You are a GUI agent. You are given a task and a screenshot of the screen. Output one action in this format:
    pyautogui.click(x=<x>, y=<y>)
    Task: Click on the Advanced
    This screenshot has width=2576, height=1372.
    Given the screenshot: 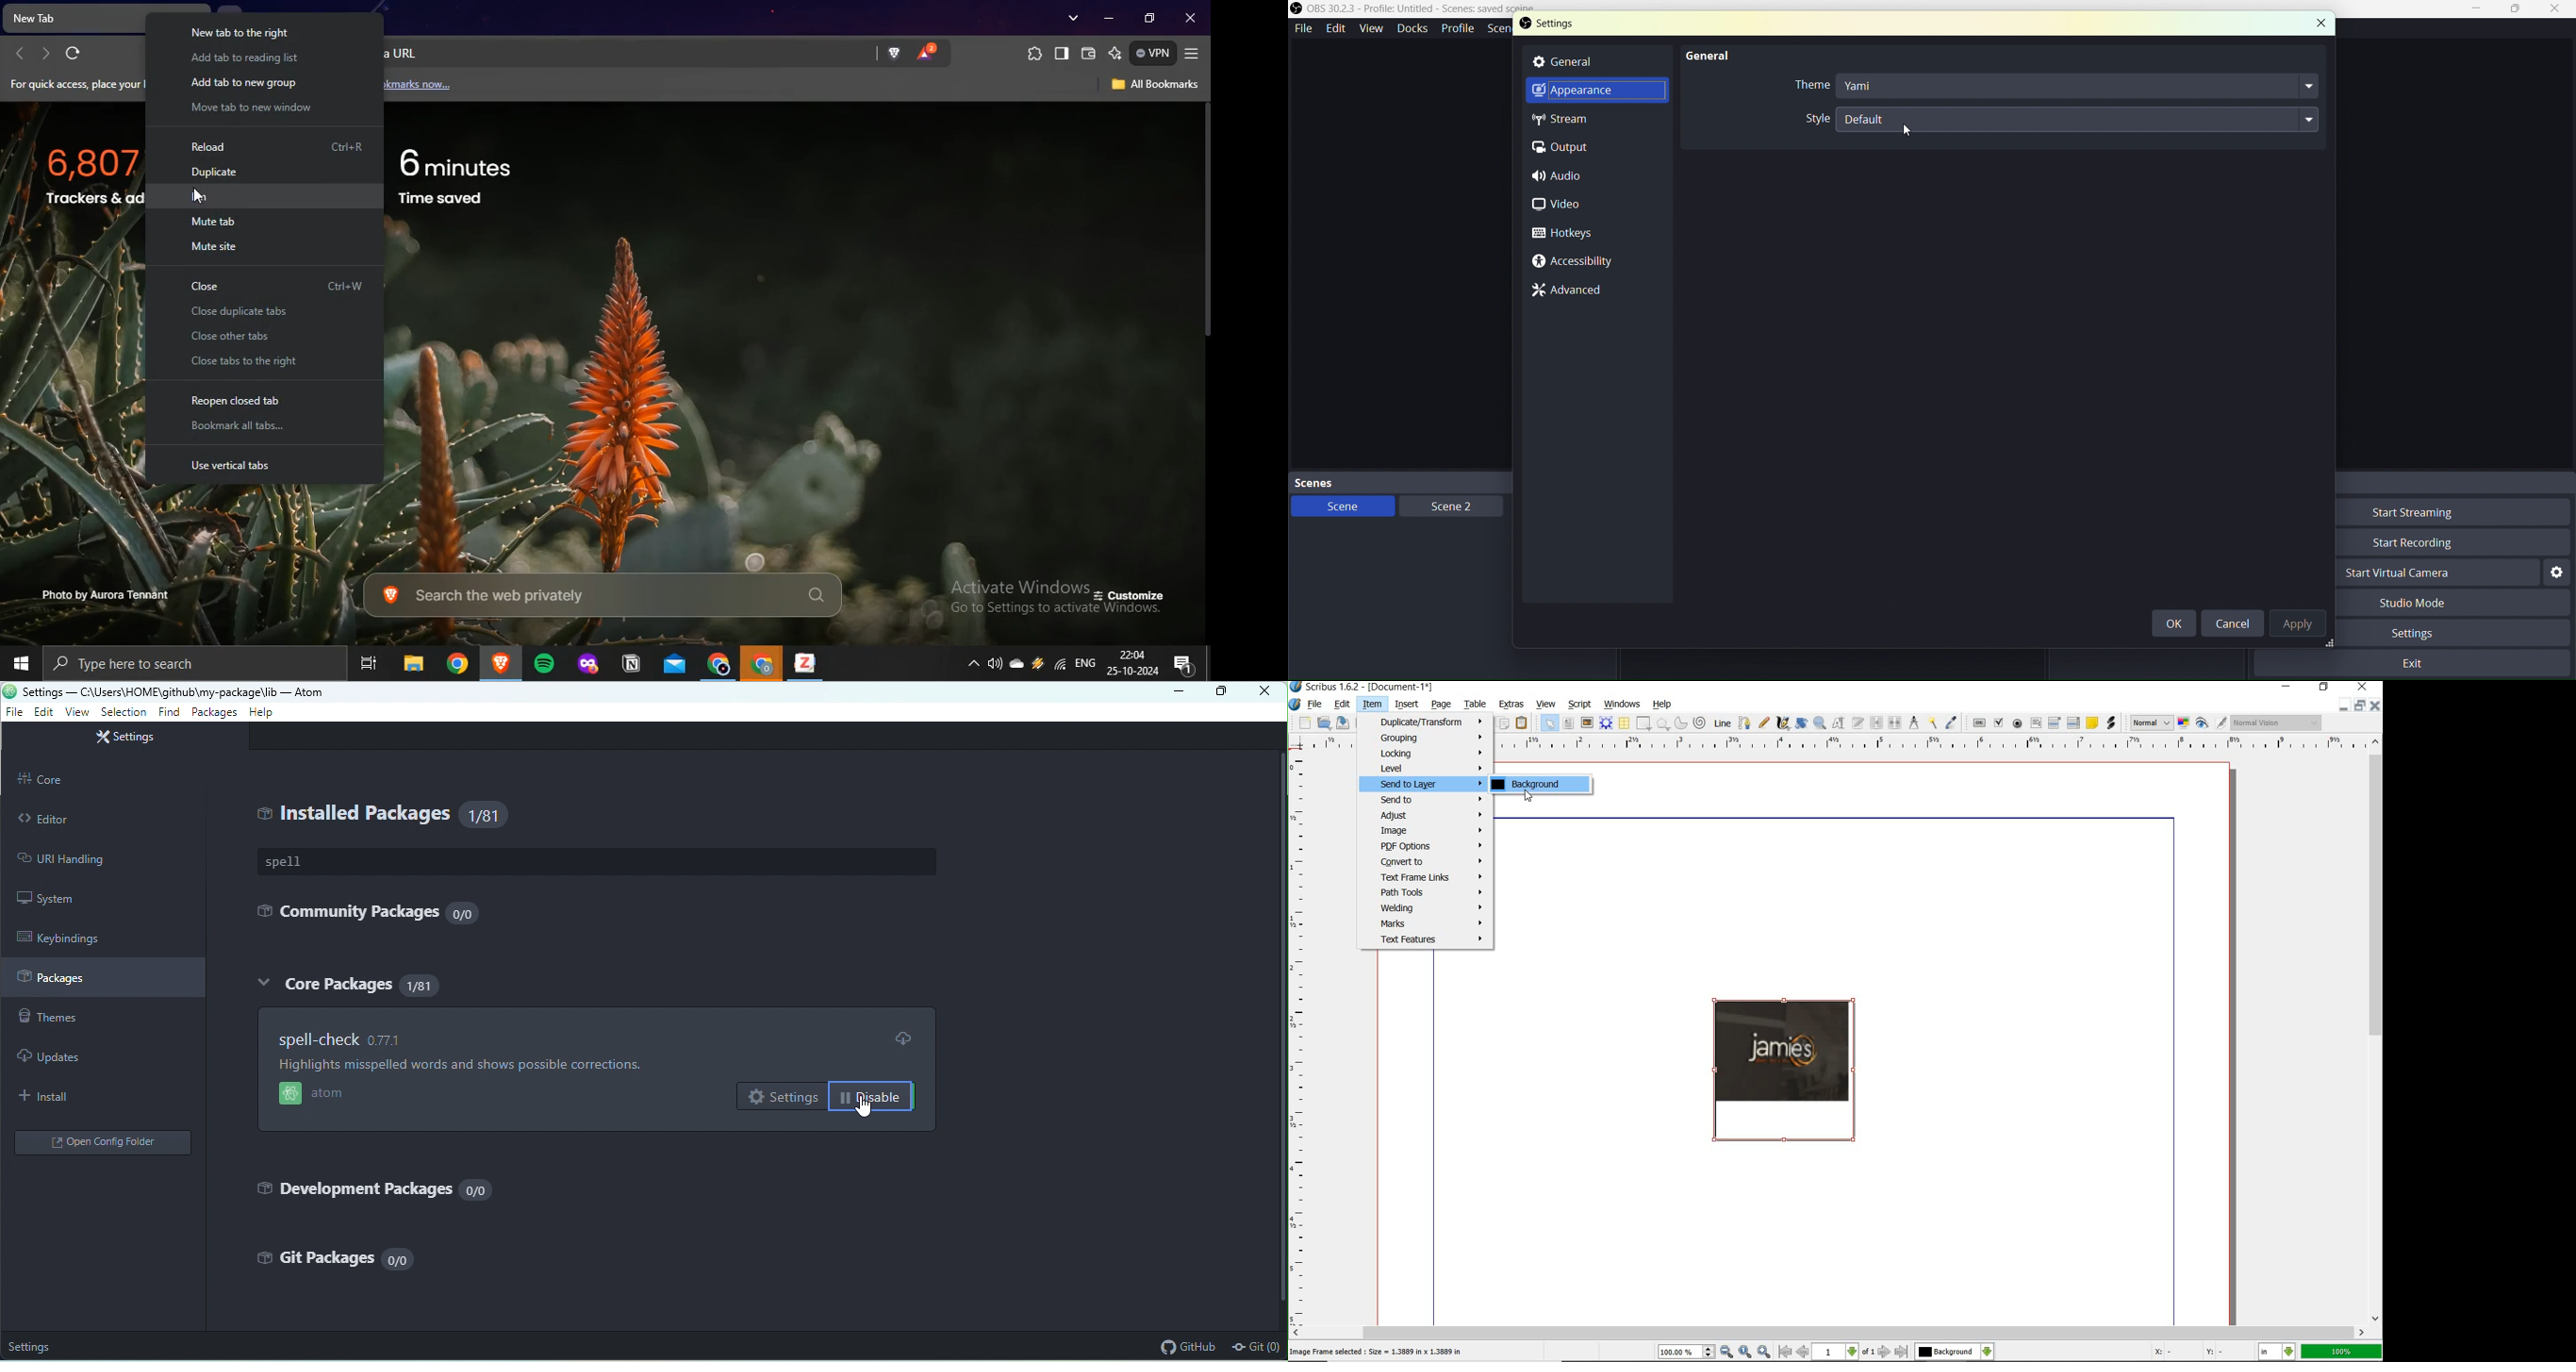 What is the action you would take?
    pyautogui.click(x=1575, y=291)
    